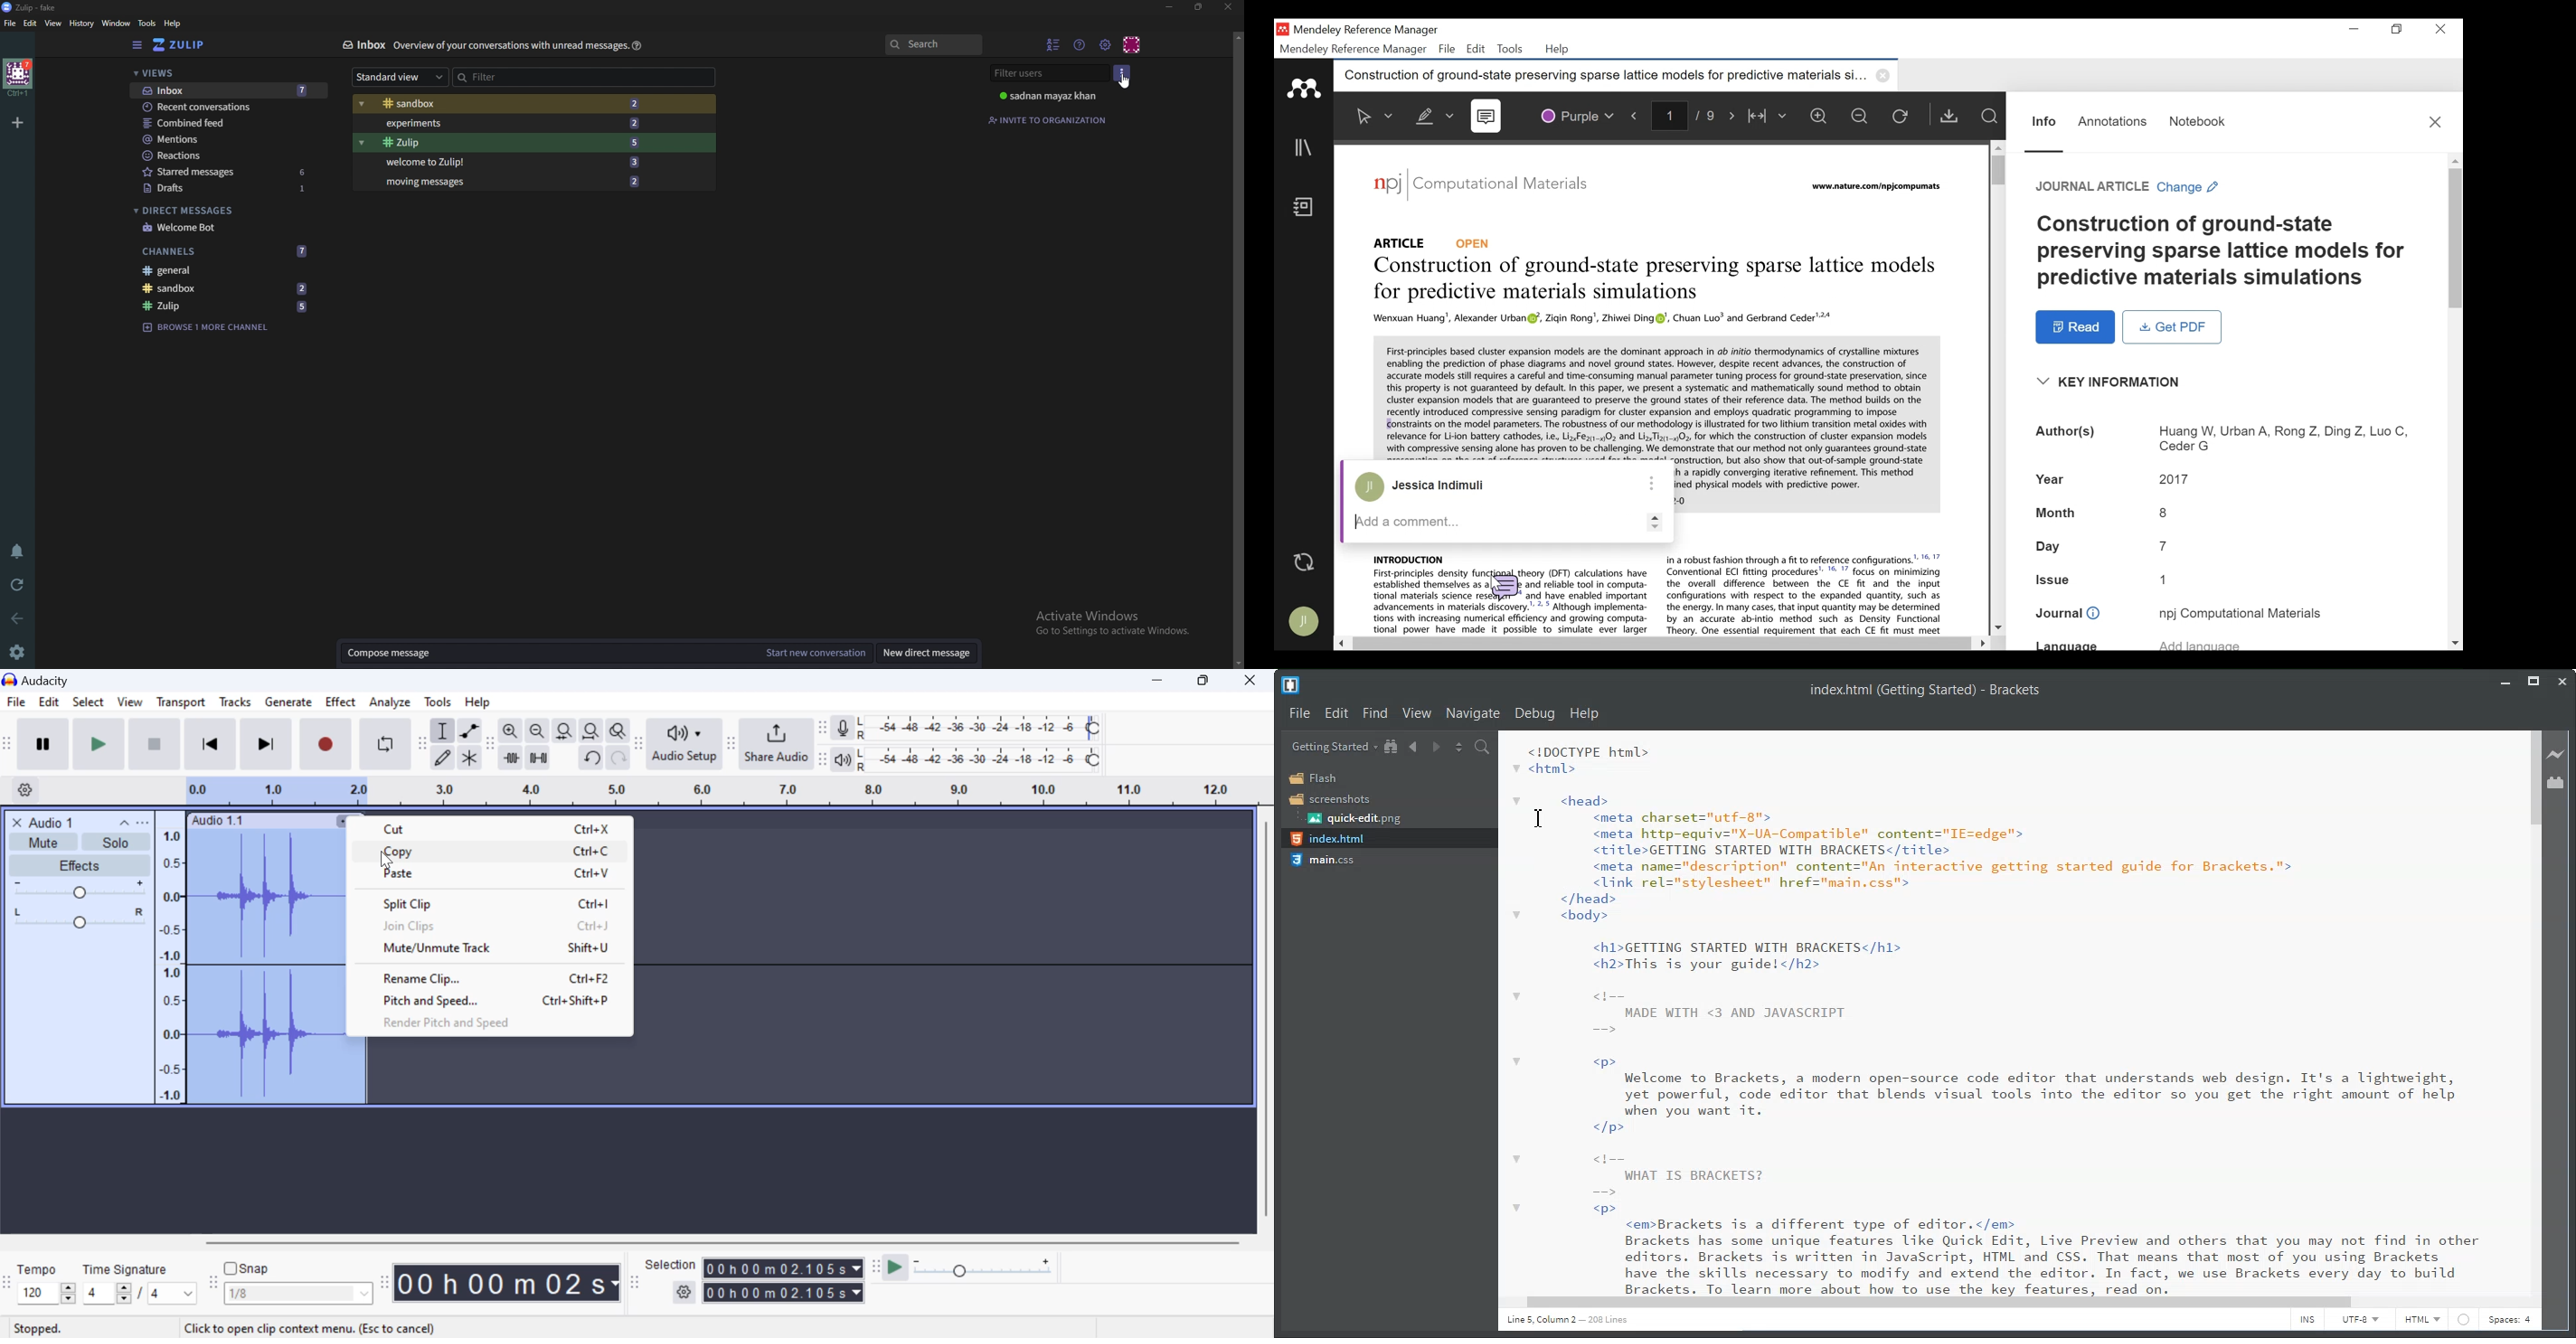  Describe the element at coordinates (1432, 113) in the screenshot. I see `Highlight` at that location.